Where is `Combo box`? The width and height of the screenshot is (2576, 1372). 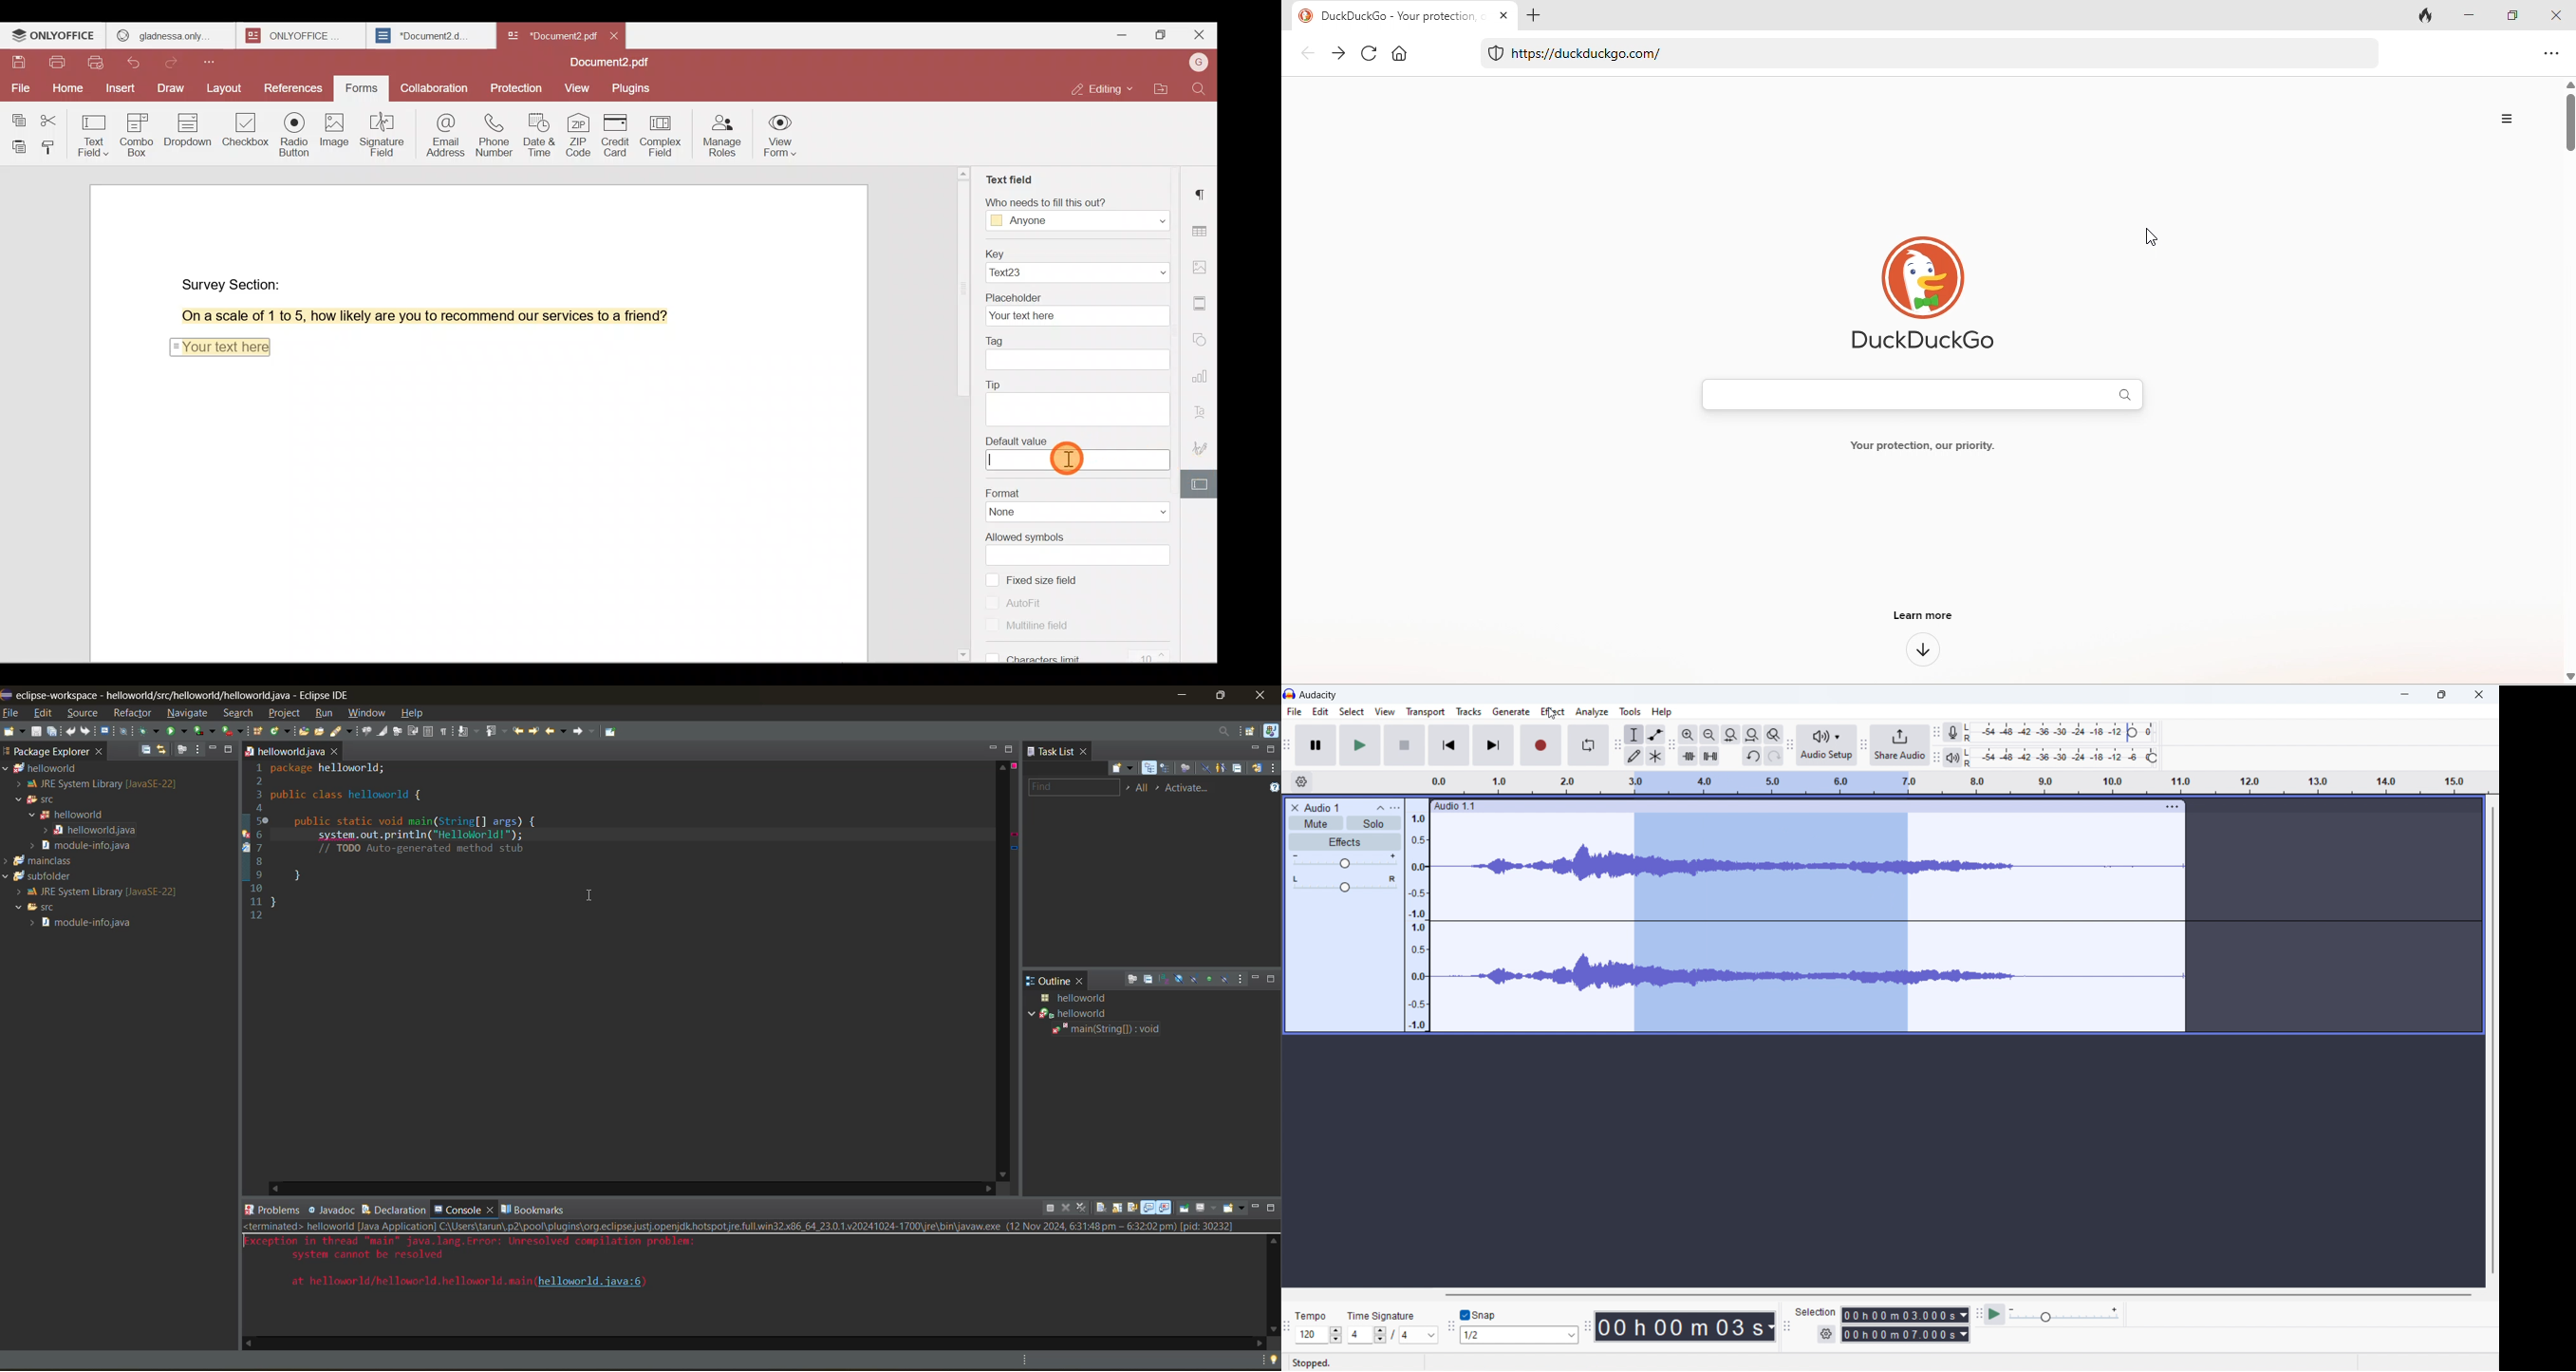
Combo box is located at coordinates (141, 133).